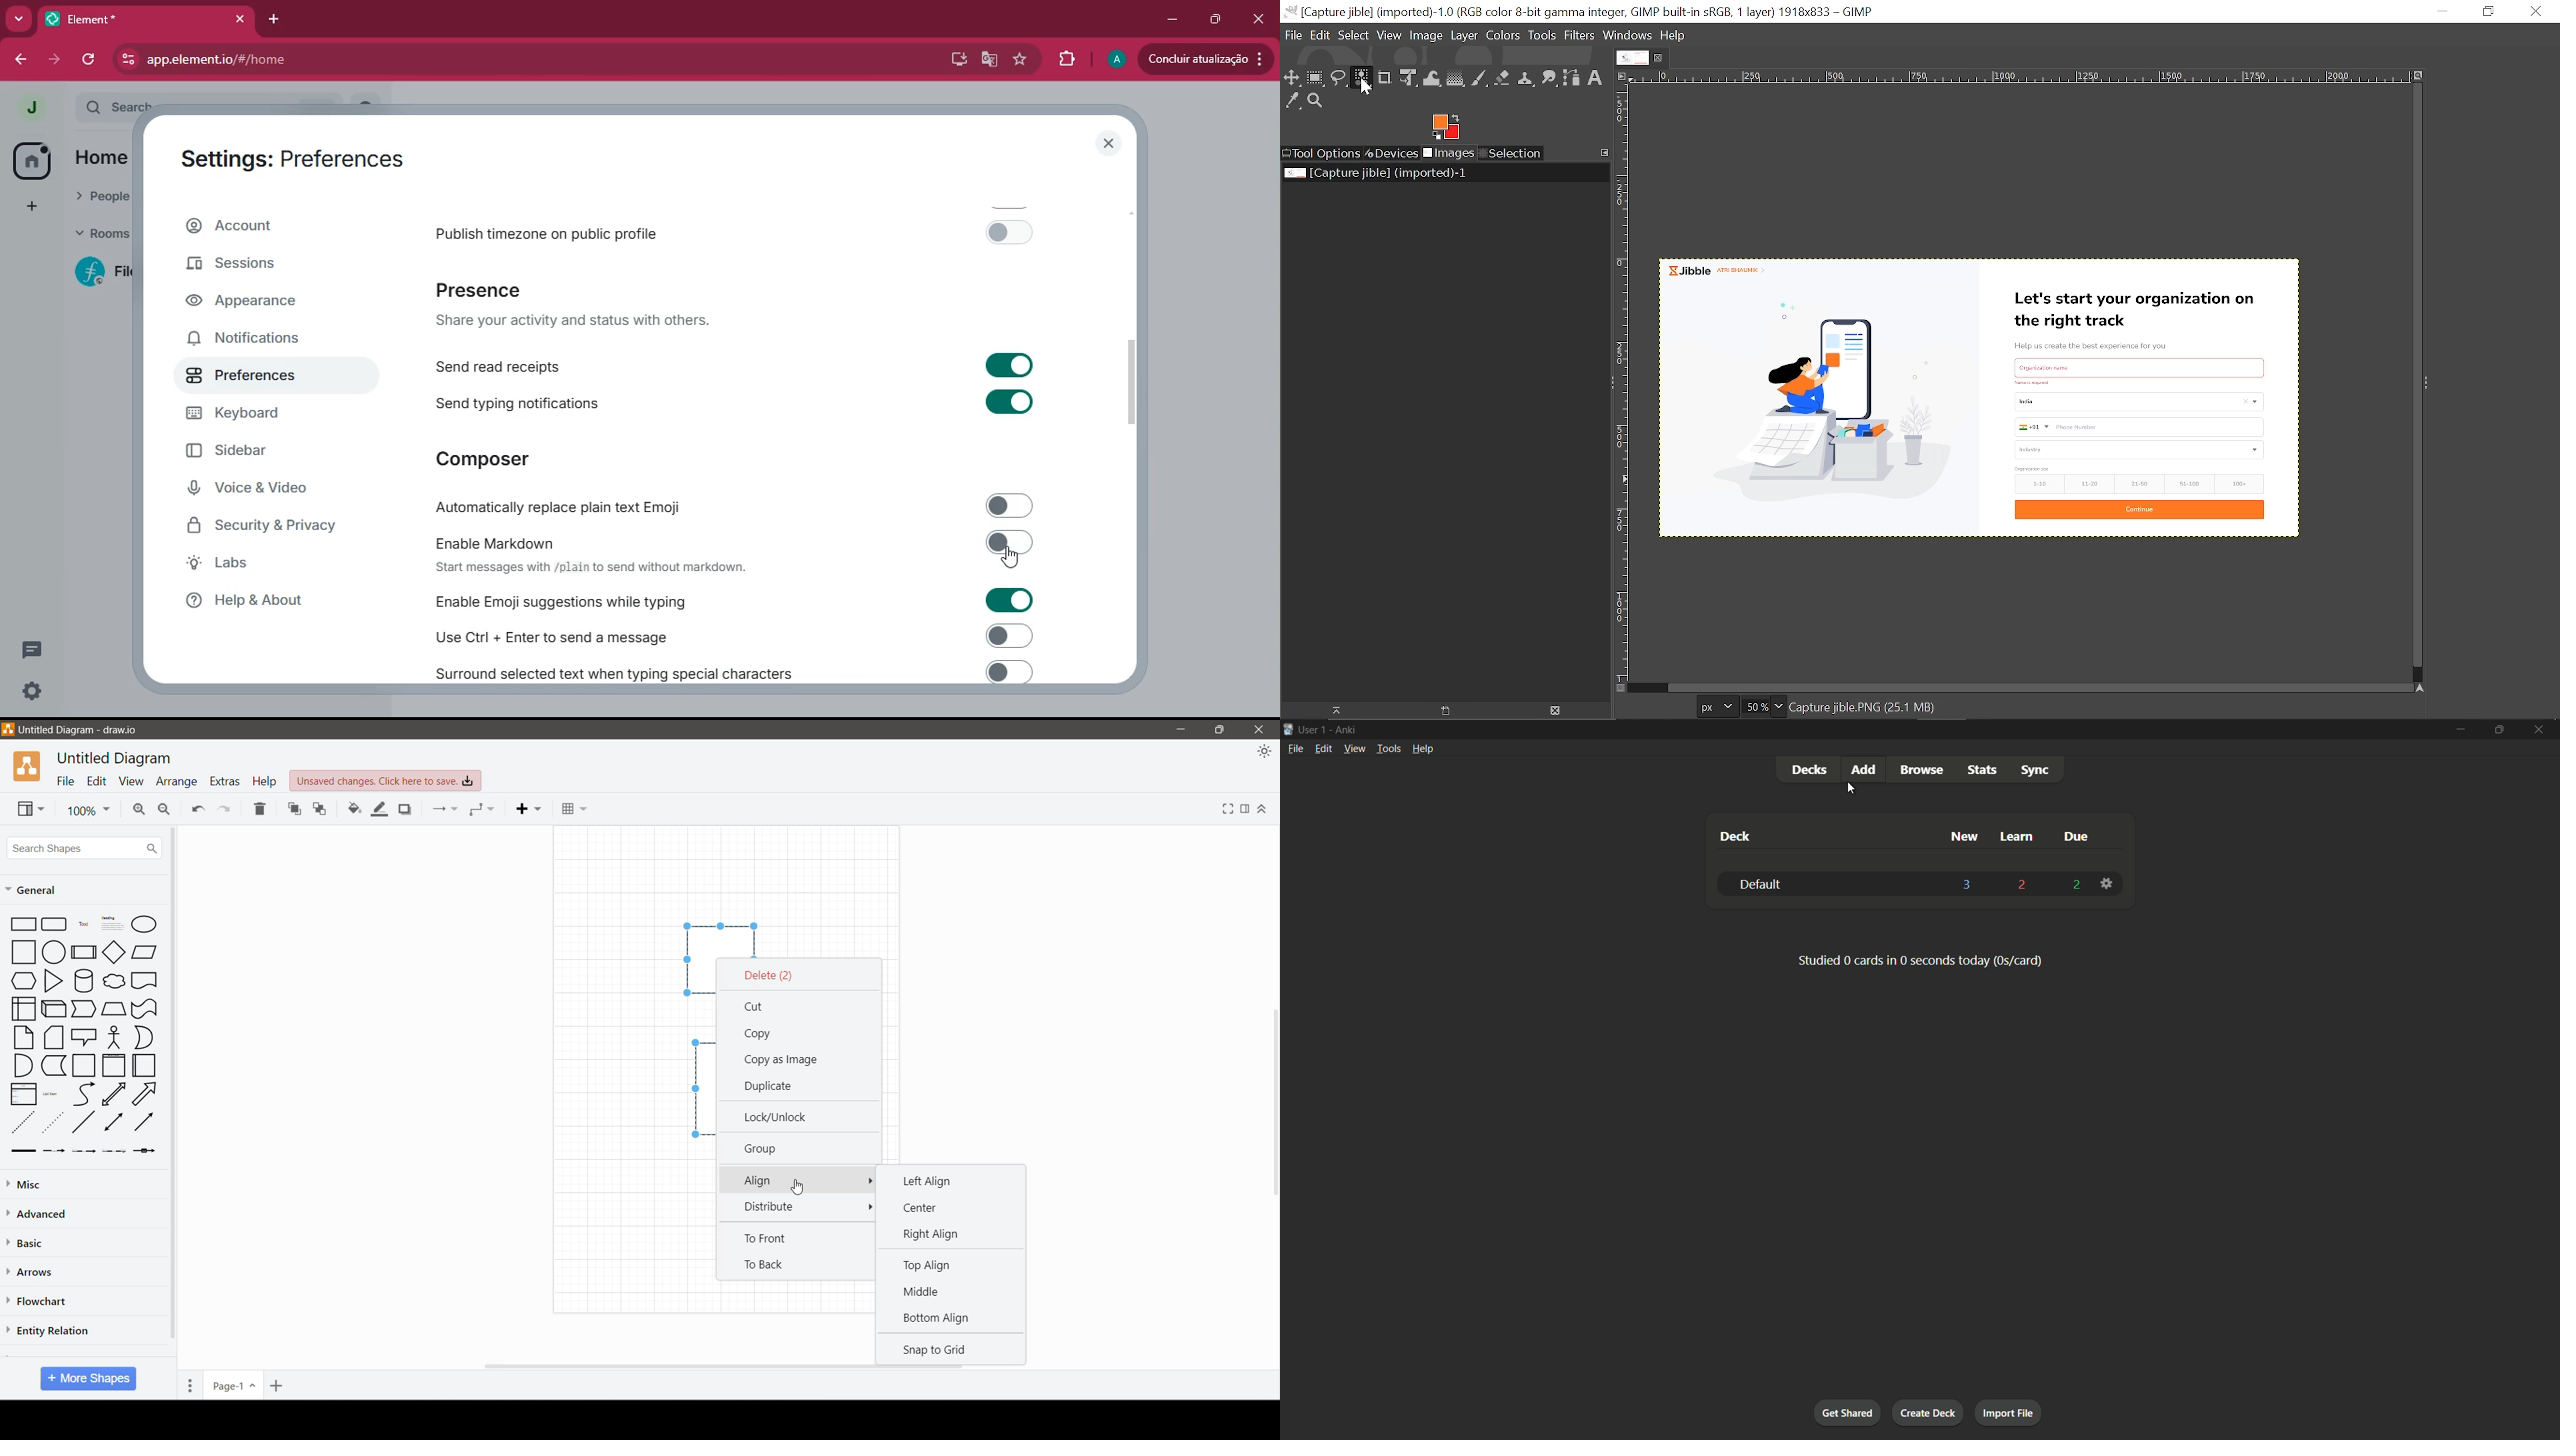 This screenshot has width=2576, height=1456. Describe the element at coordinates (2535, 12) in the screenshot. I see `Close` at that location.